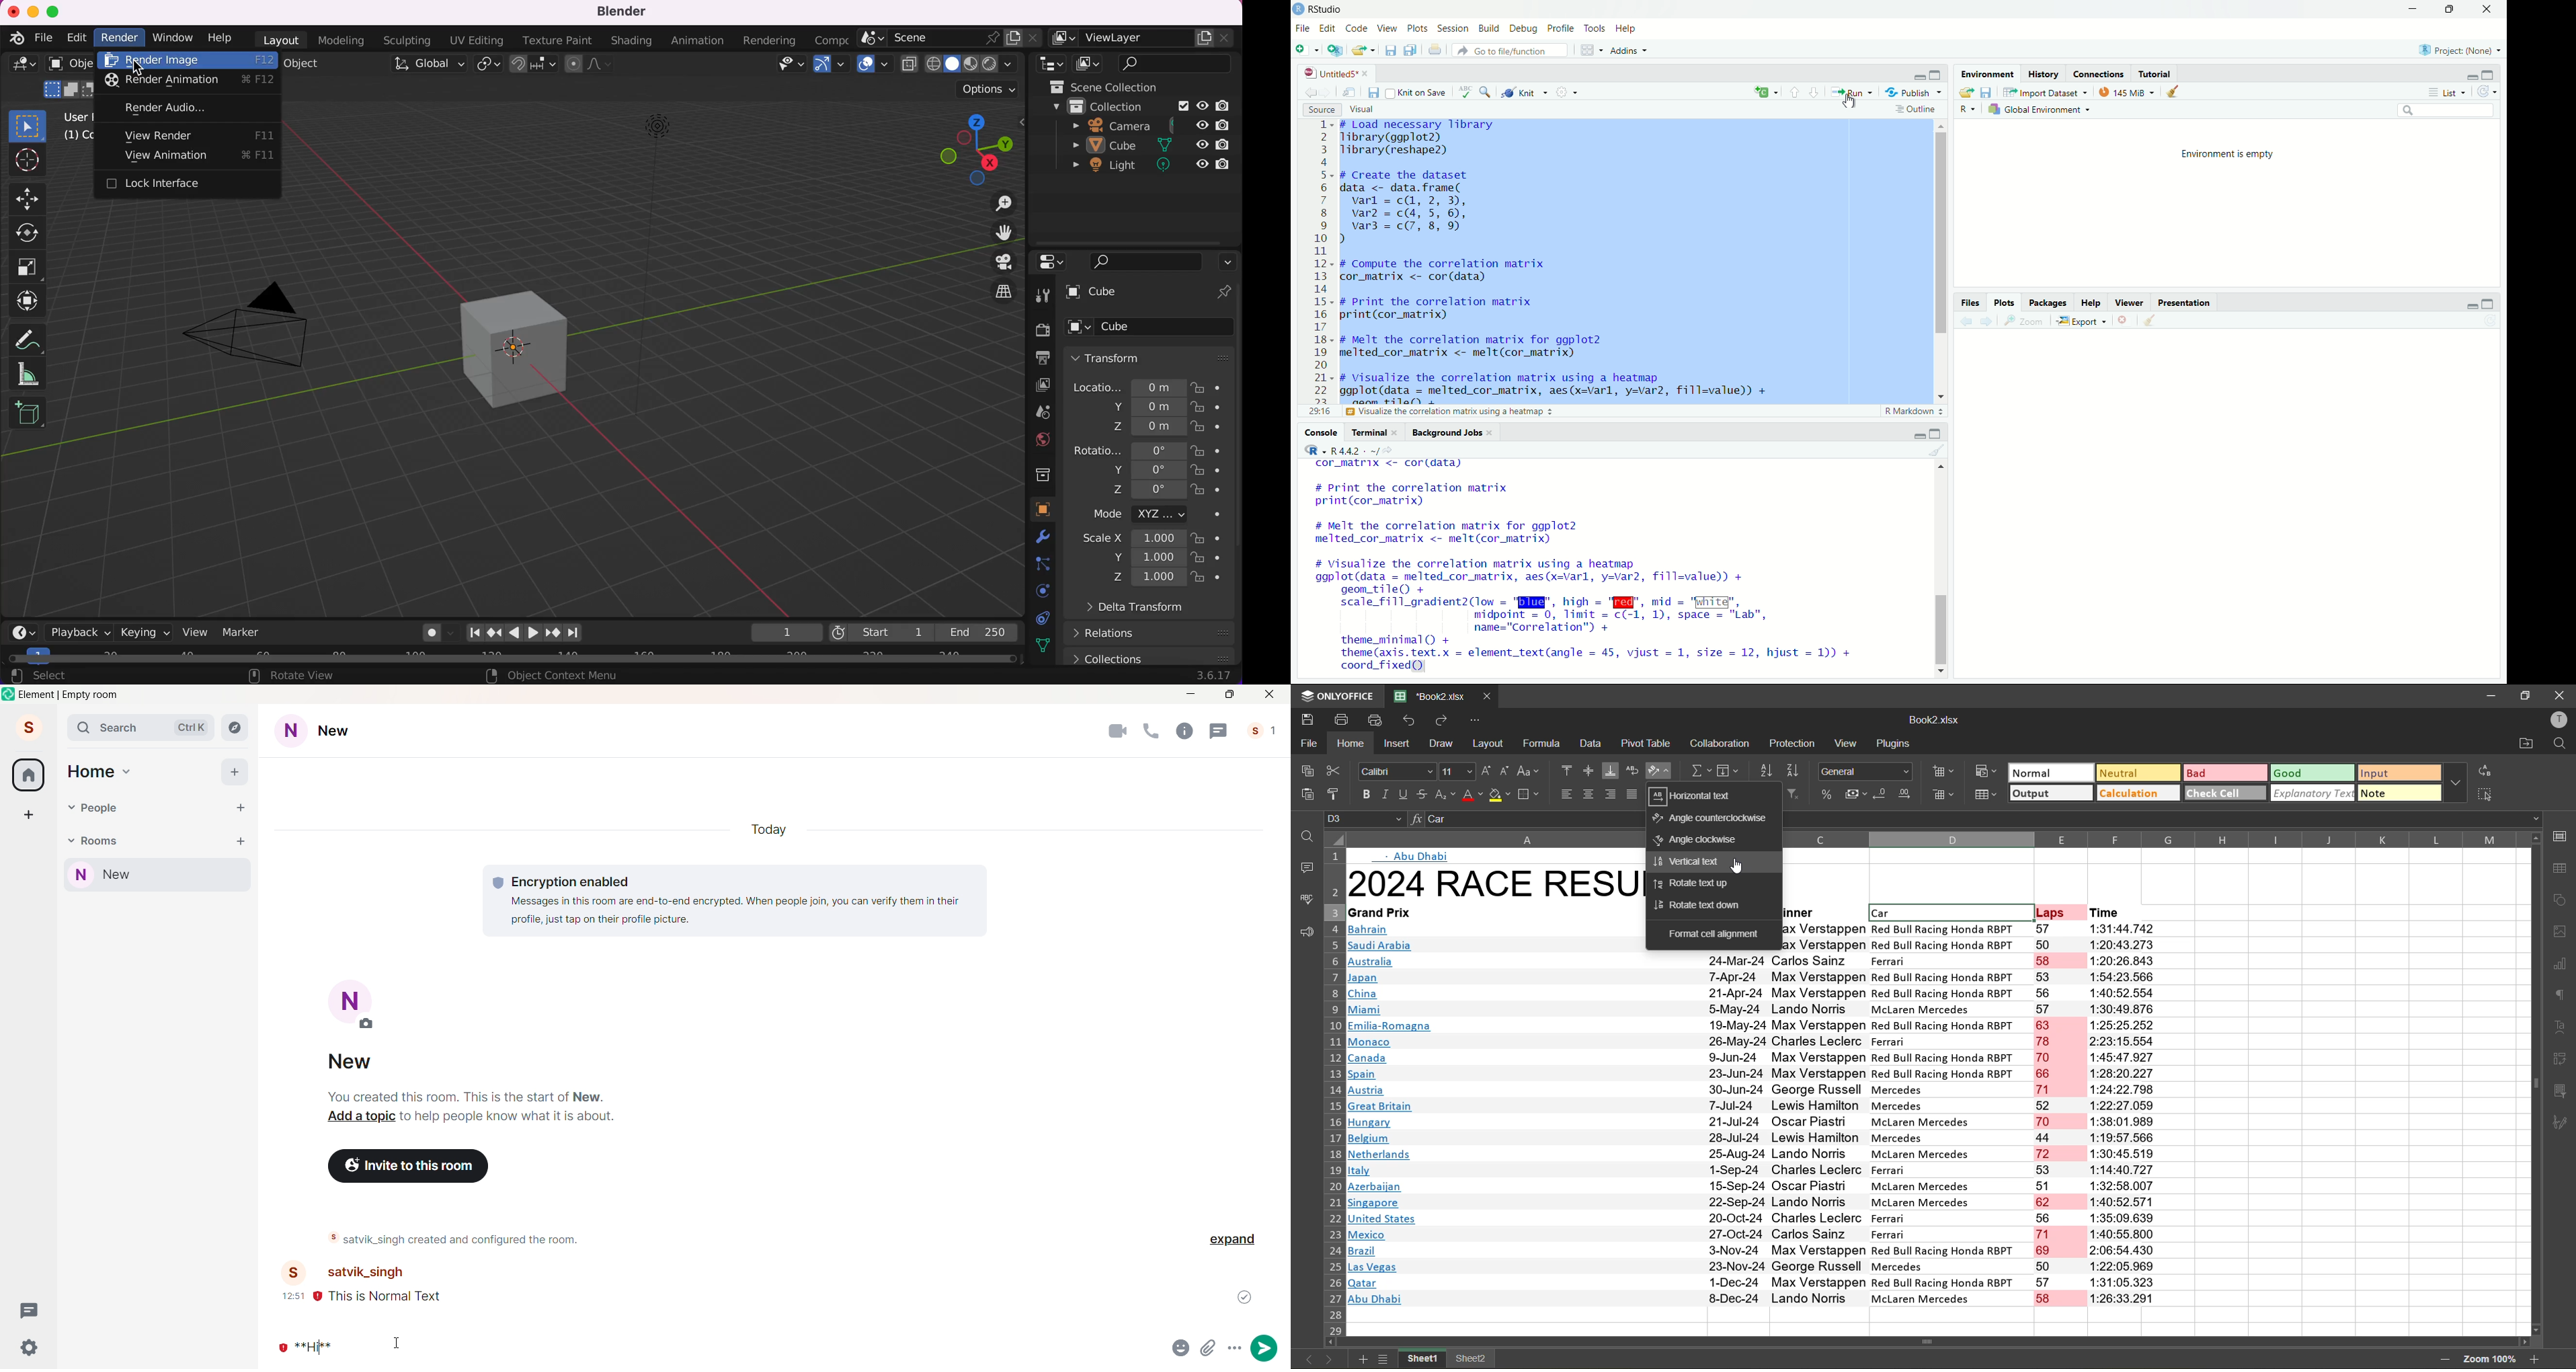 This screenshot has width=2576, height=1372. What do you see at coordinates (1034, 384) in the screenshot?
I see `layer` at bounding box center [1034, 384].